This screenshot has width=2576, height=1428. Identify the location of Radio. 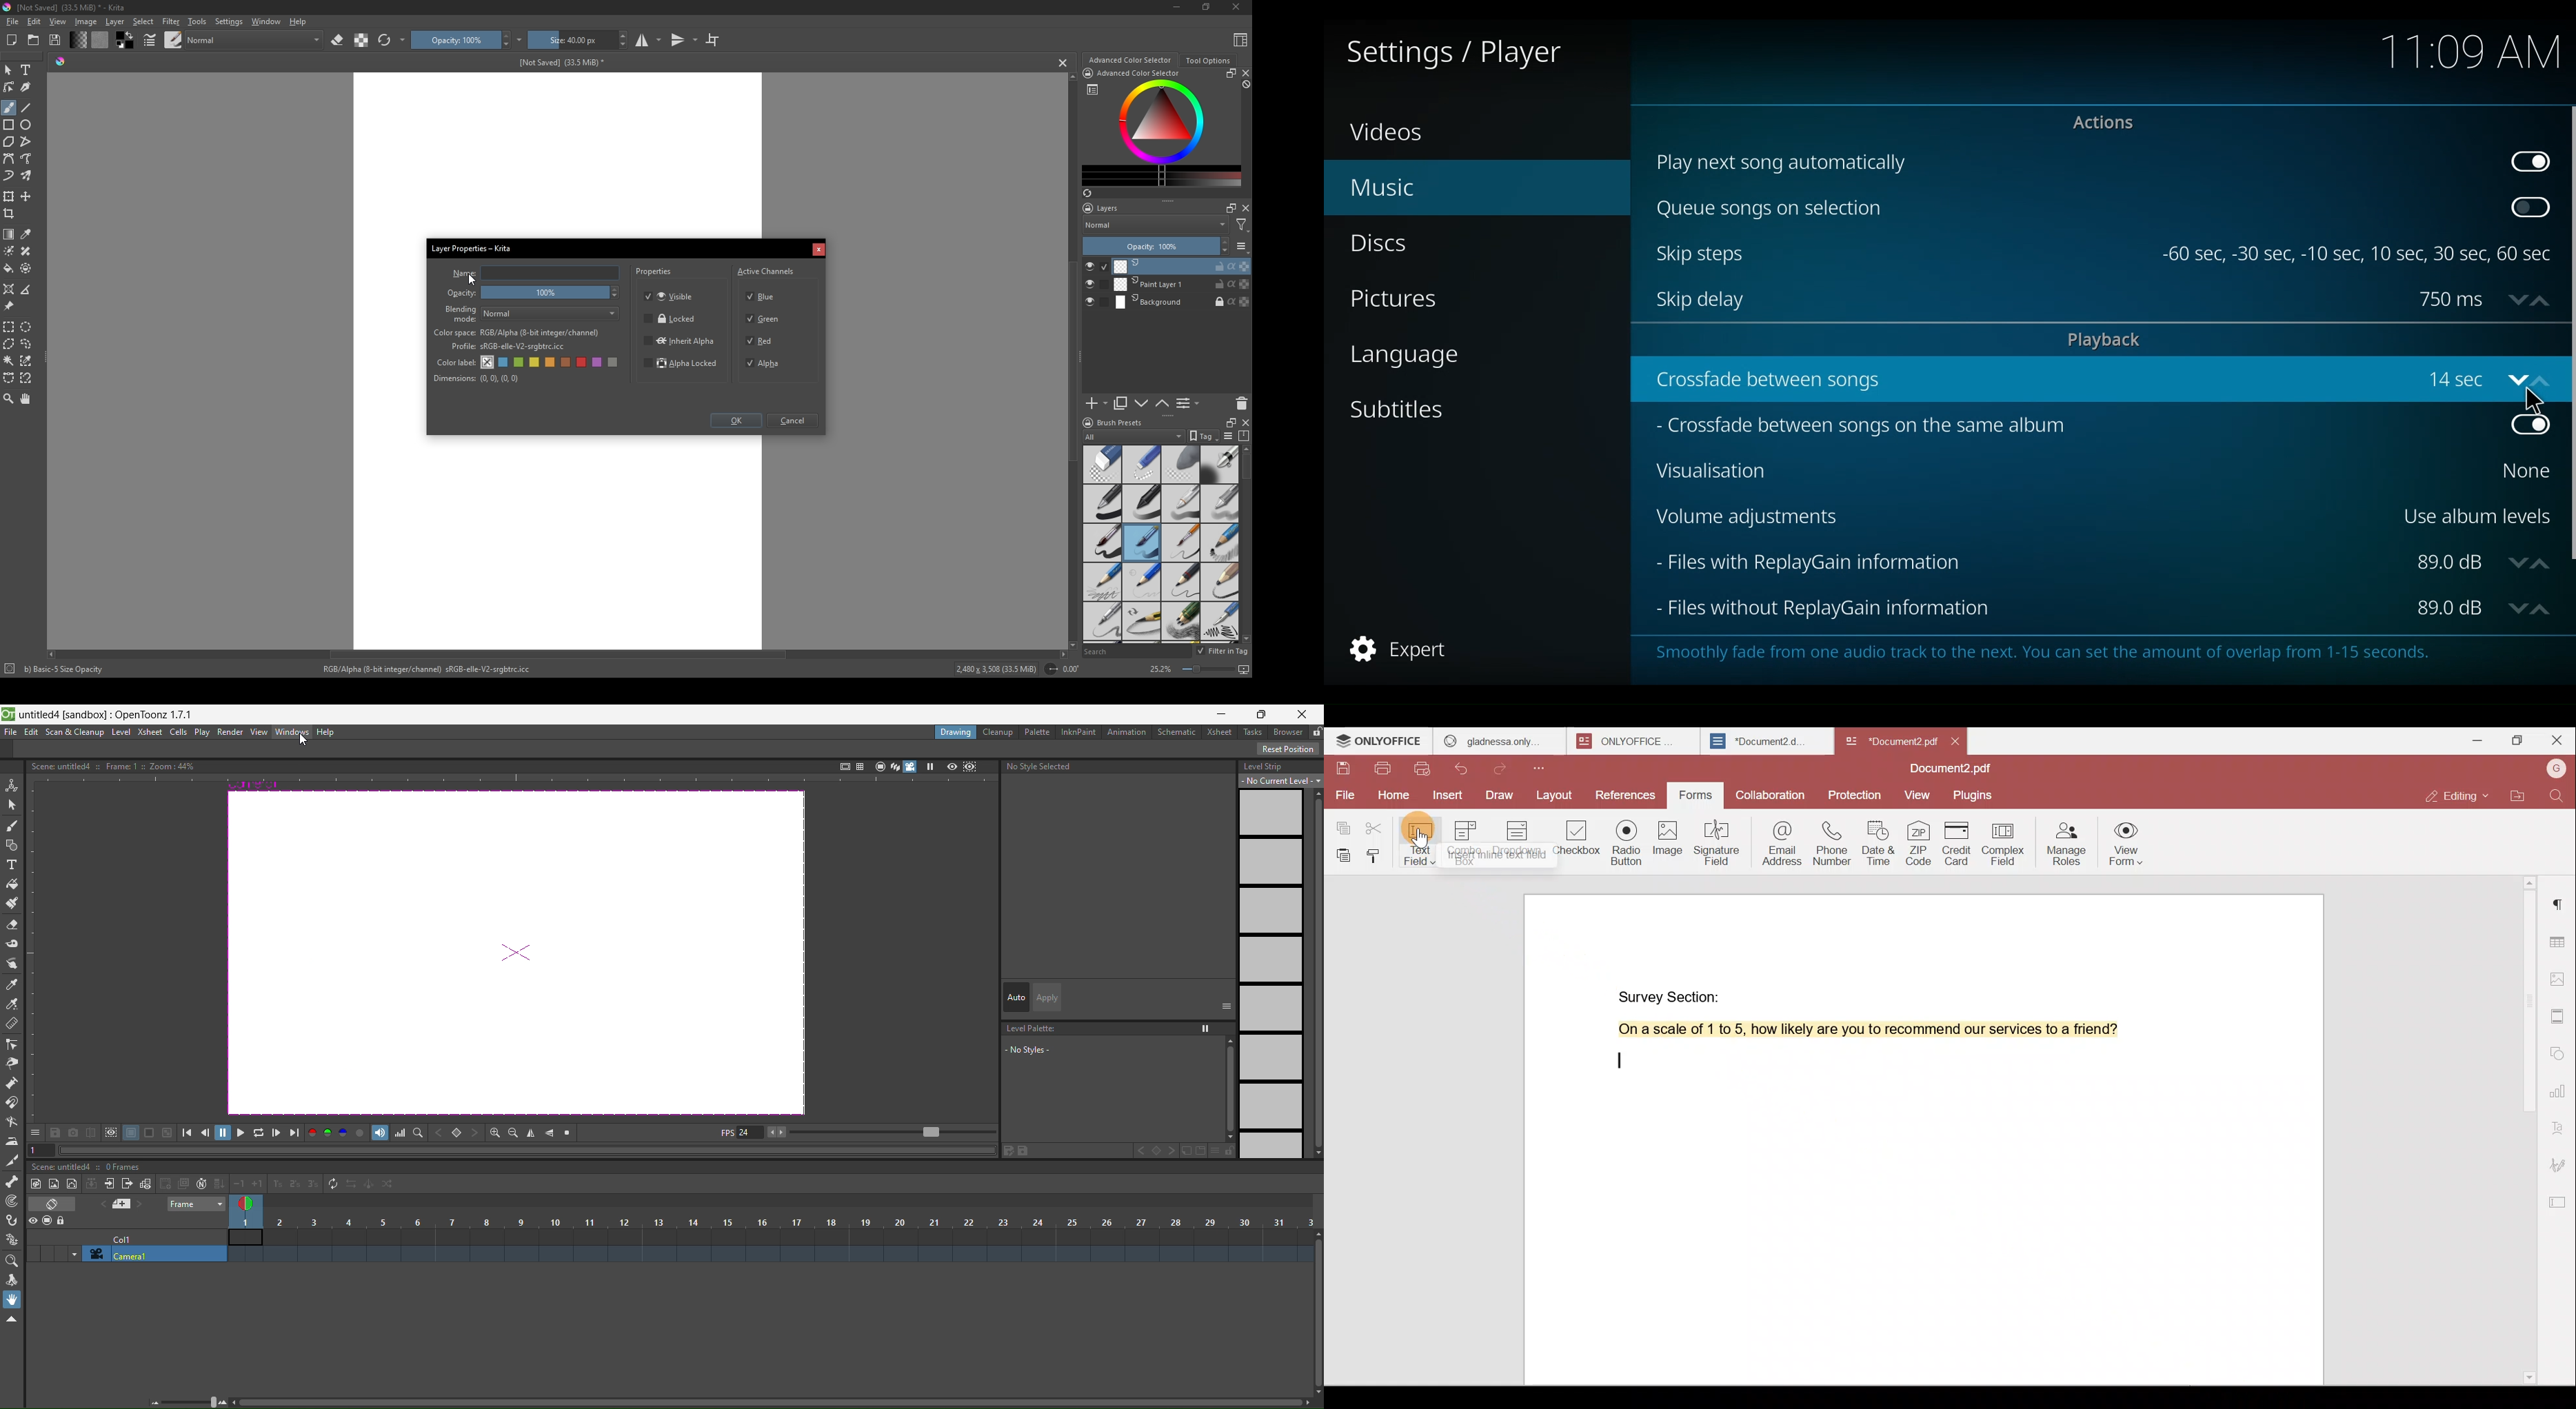
(1627, 845).